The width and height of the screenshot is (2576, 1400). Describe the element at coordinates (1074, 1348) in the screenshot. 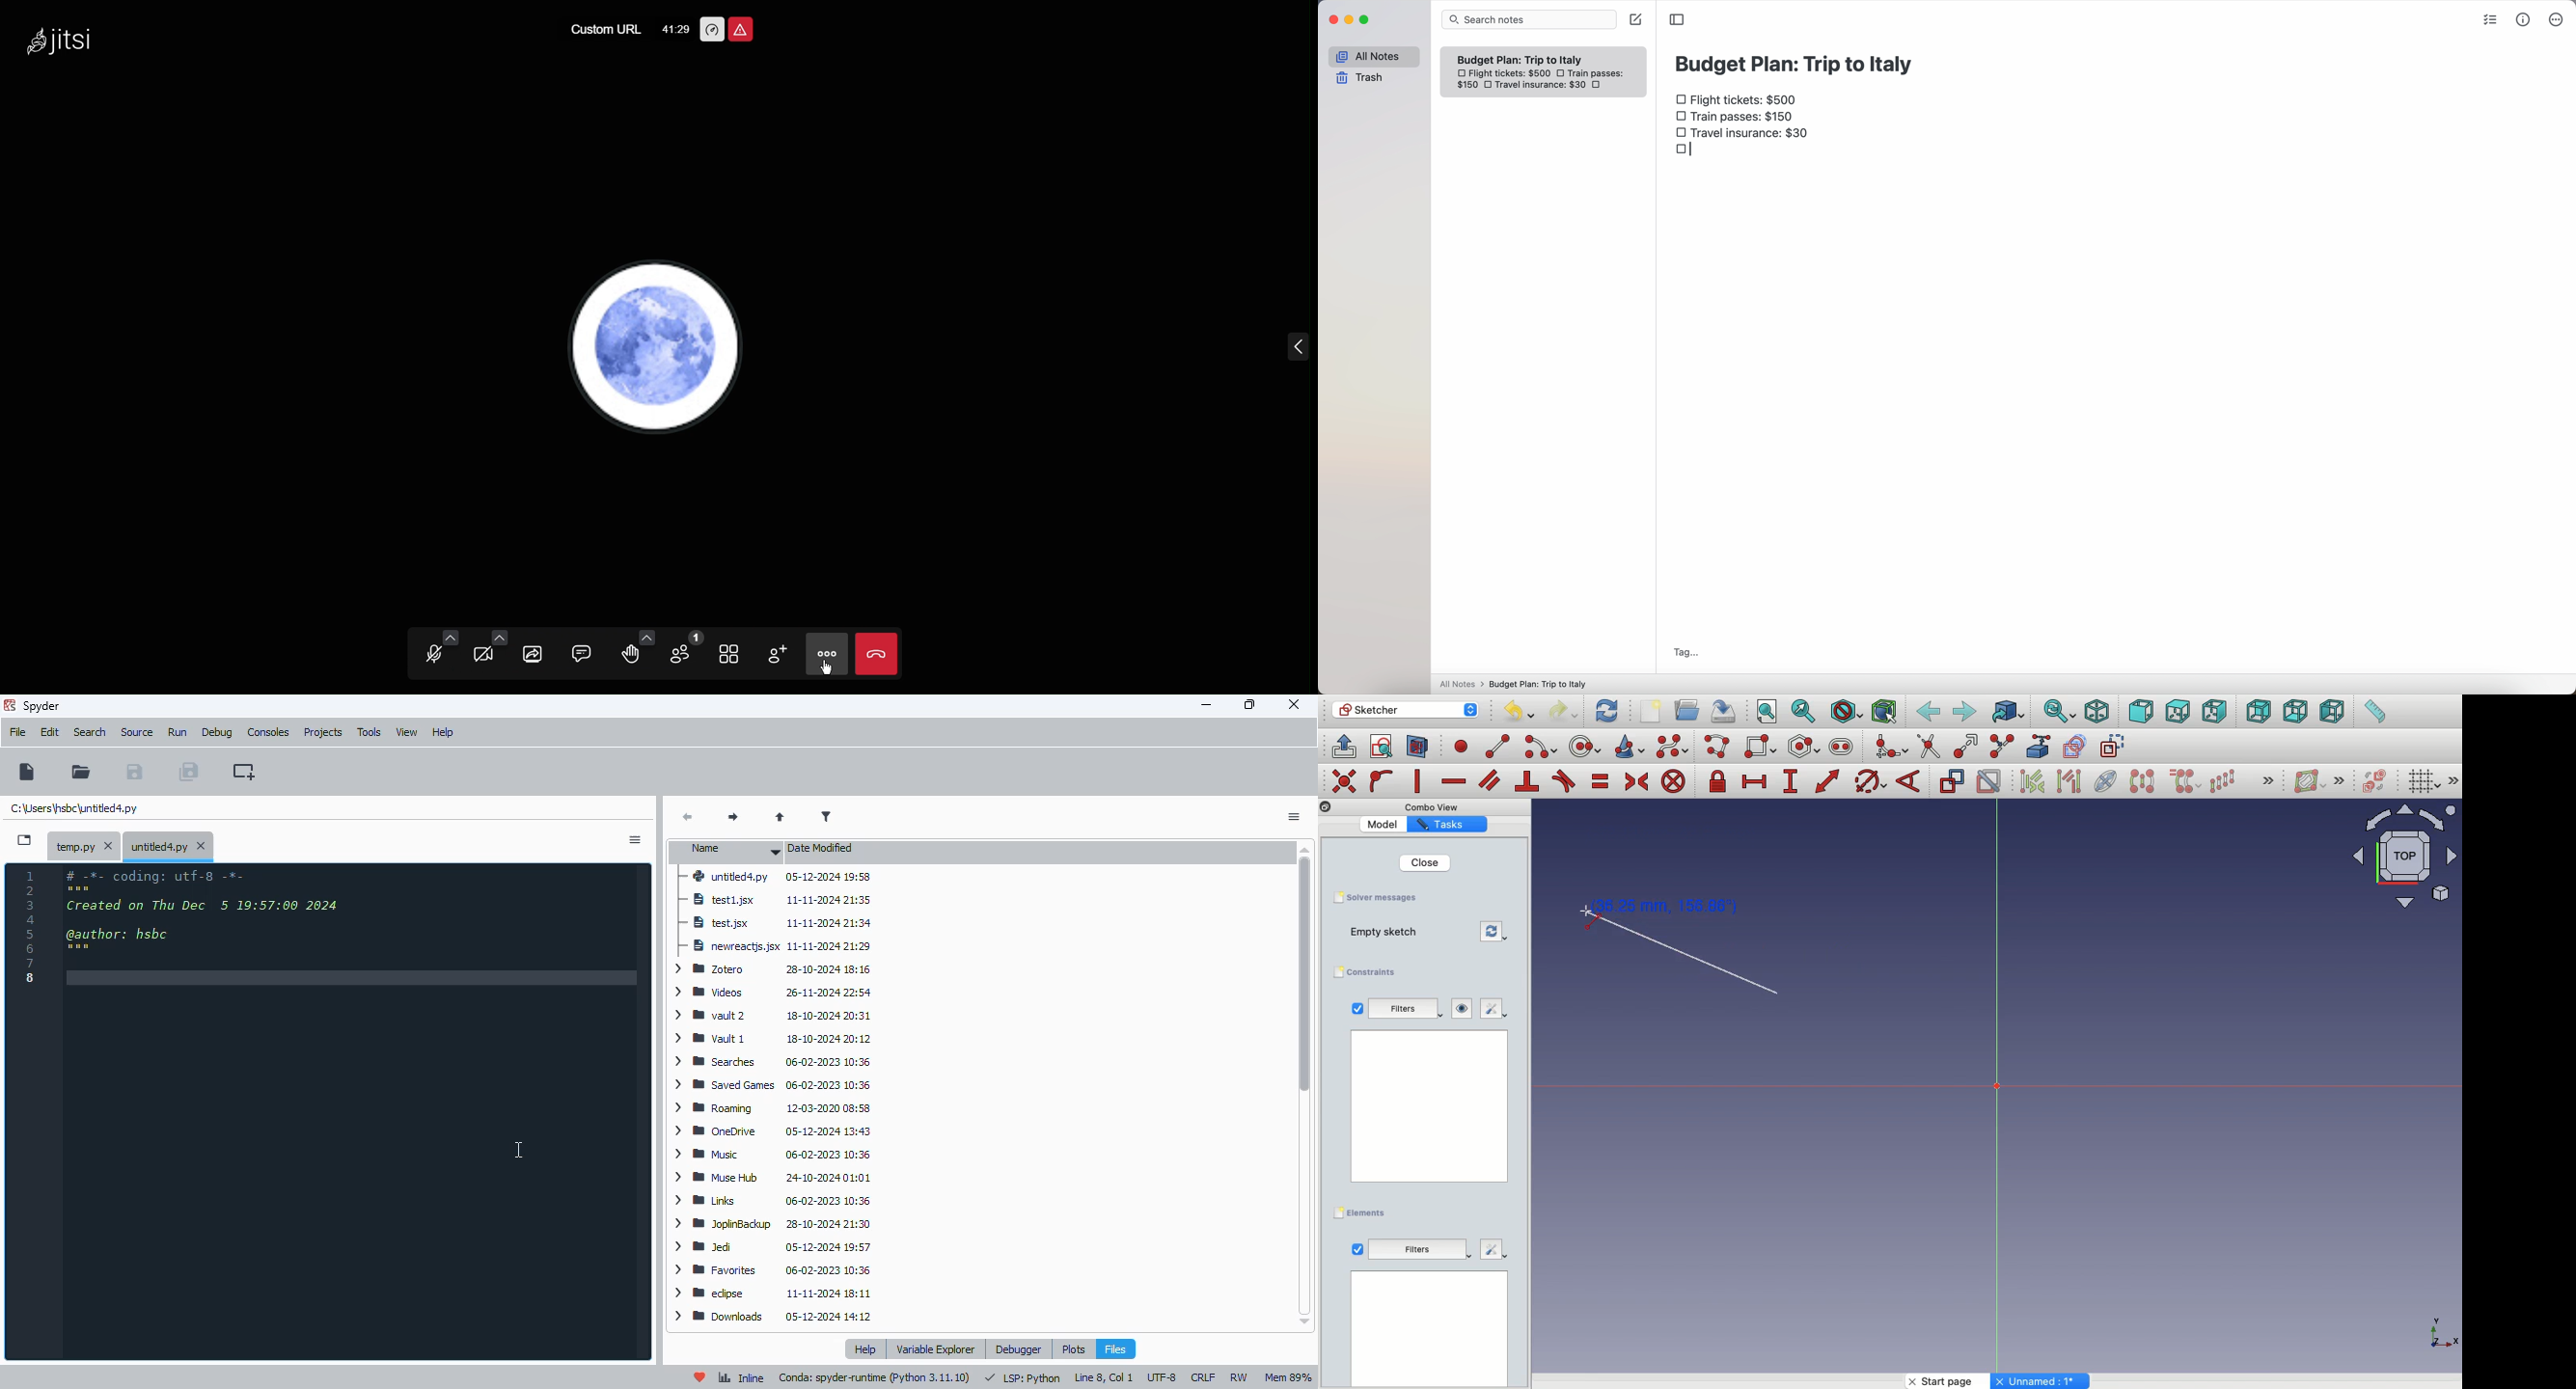

I see `plots` at that location.